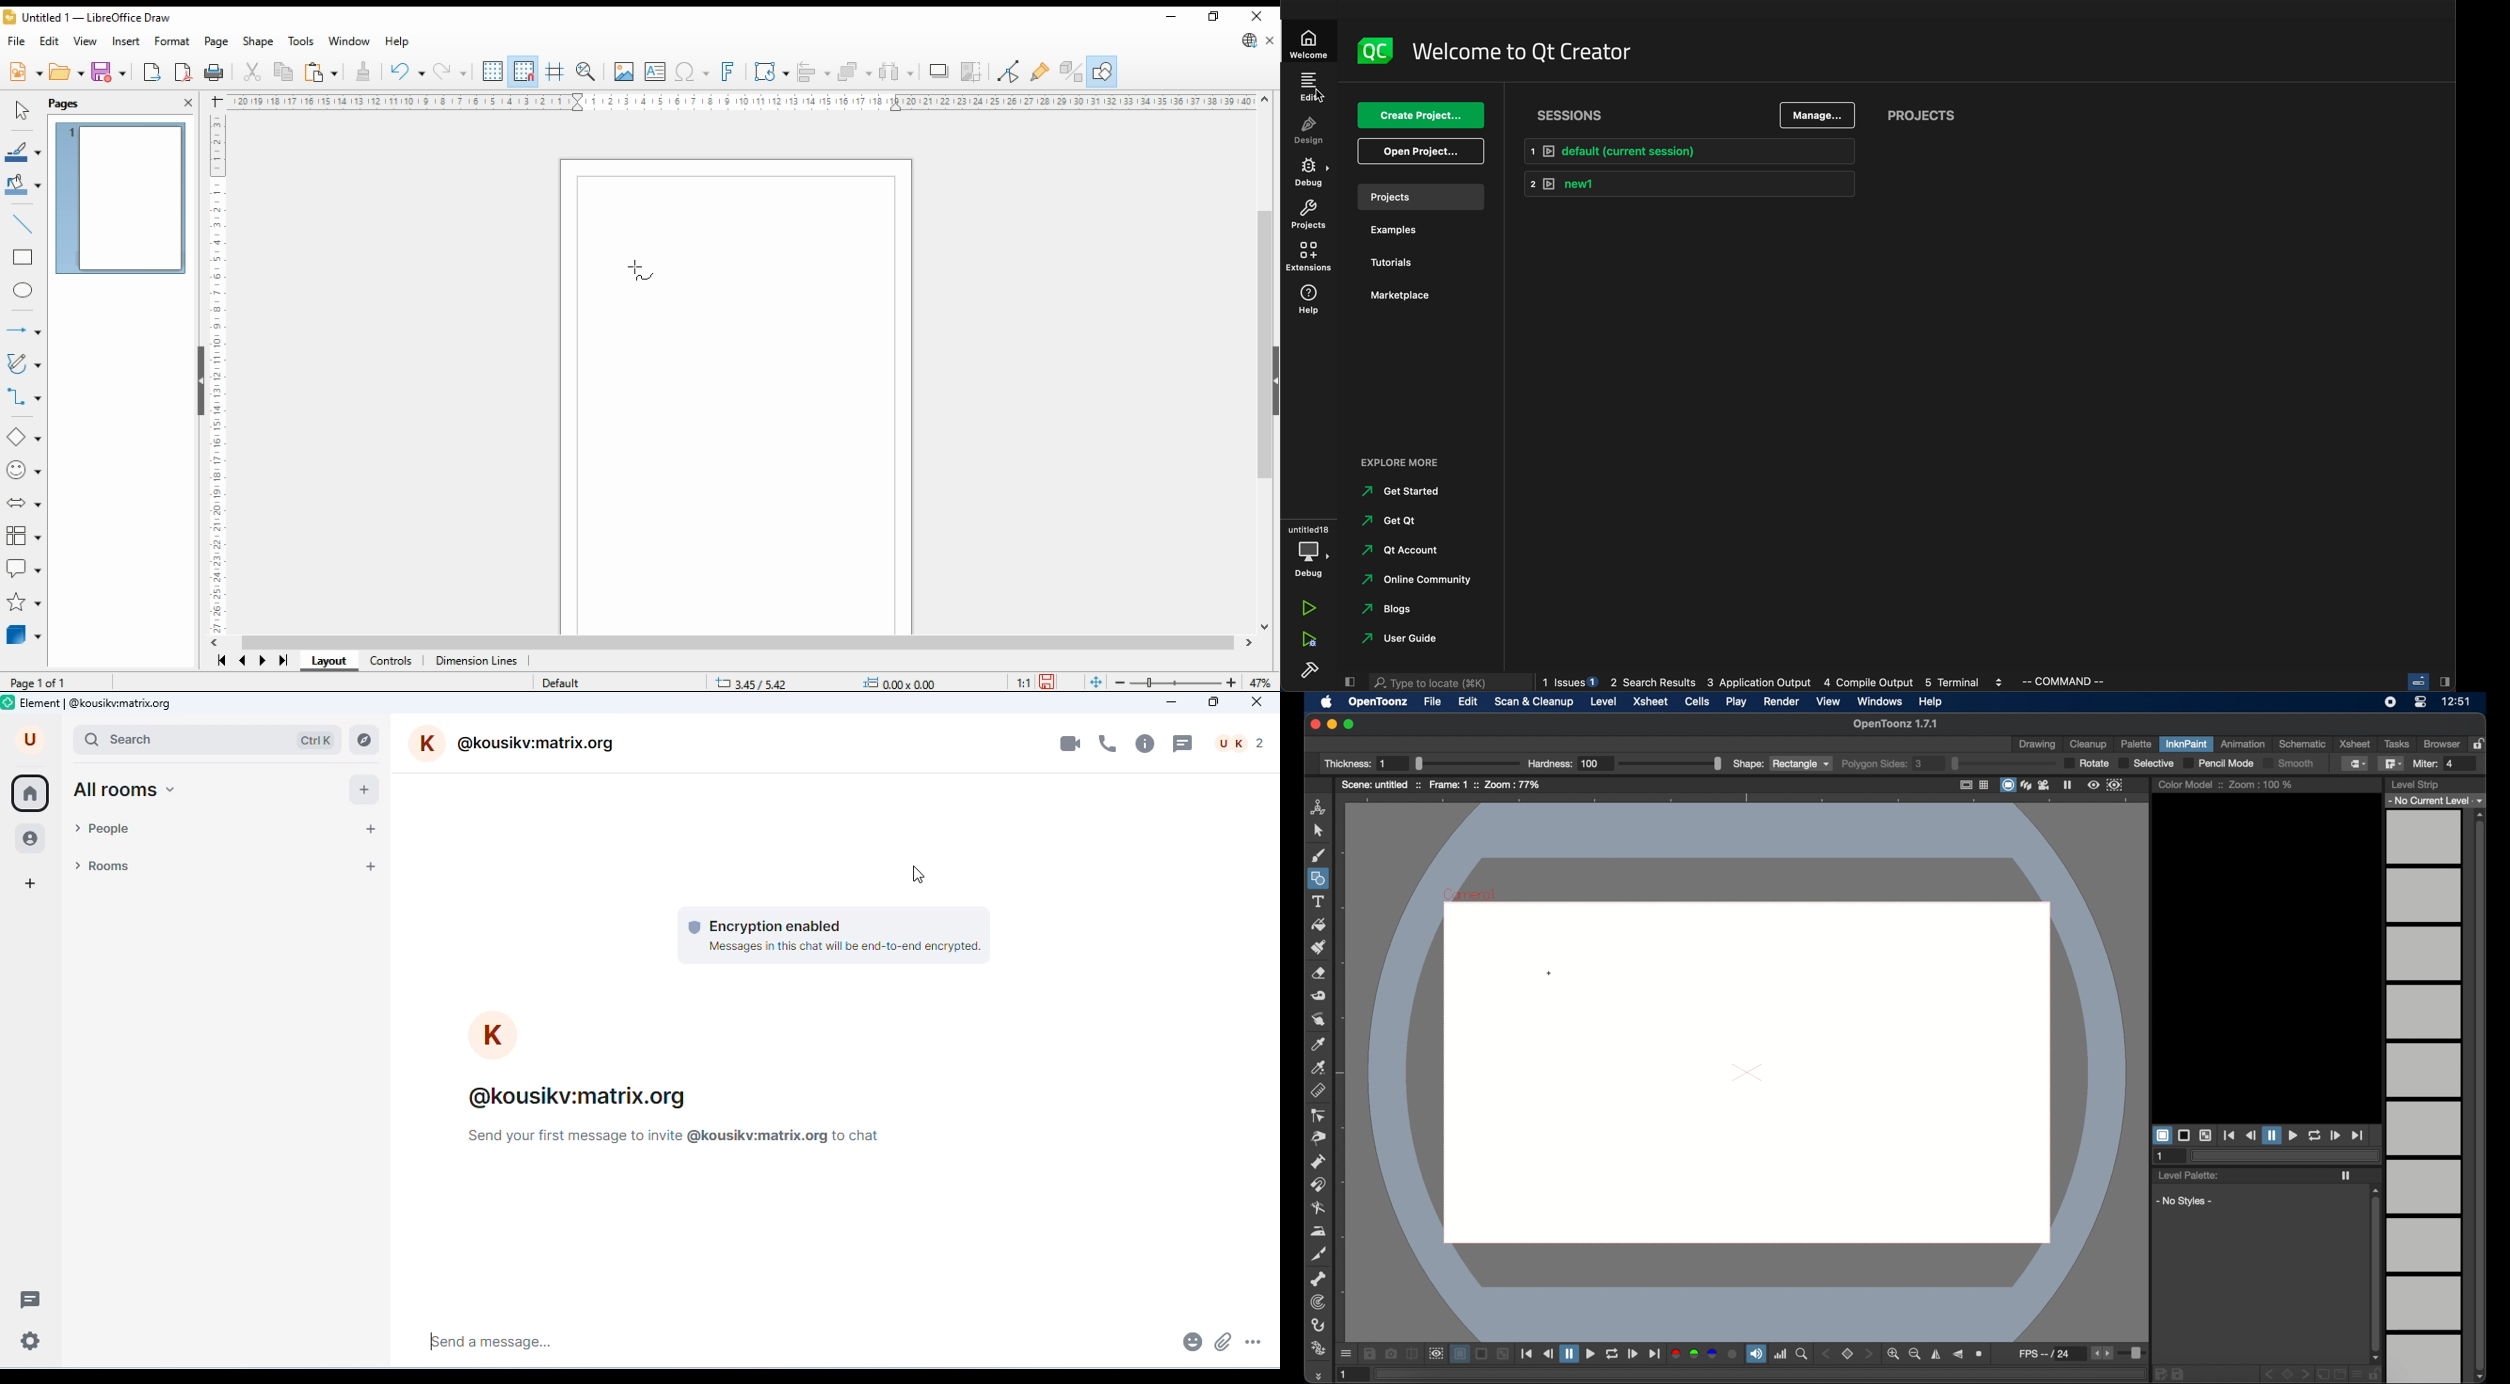 The image size is (2520, 1400). I want to click on more options, so click(1254, 1338).